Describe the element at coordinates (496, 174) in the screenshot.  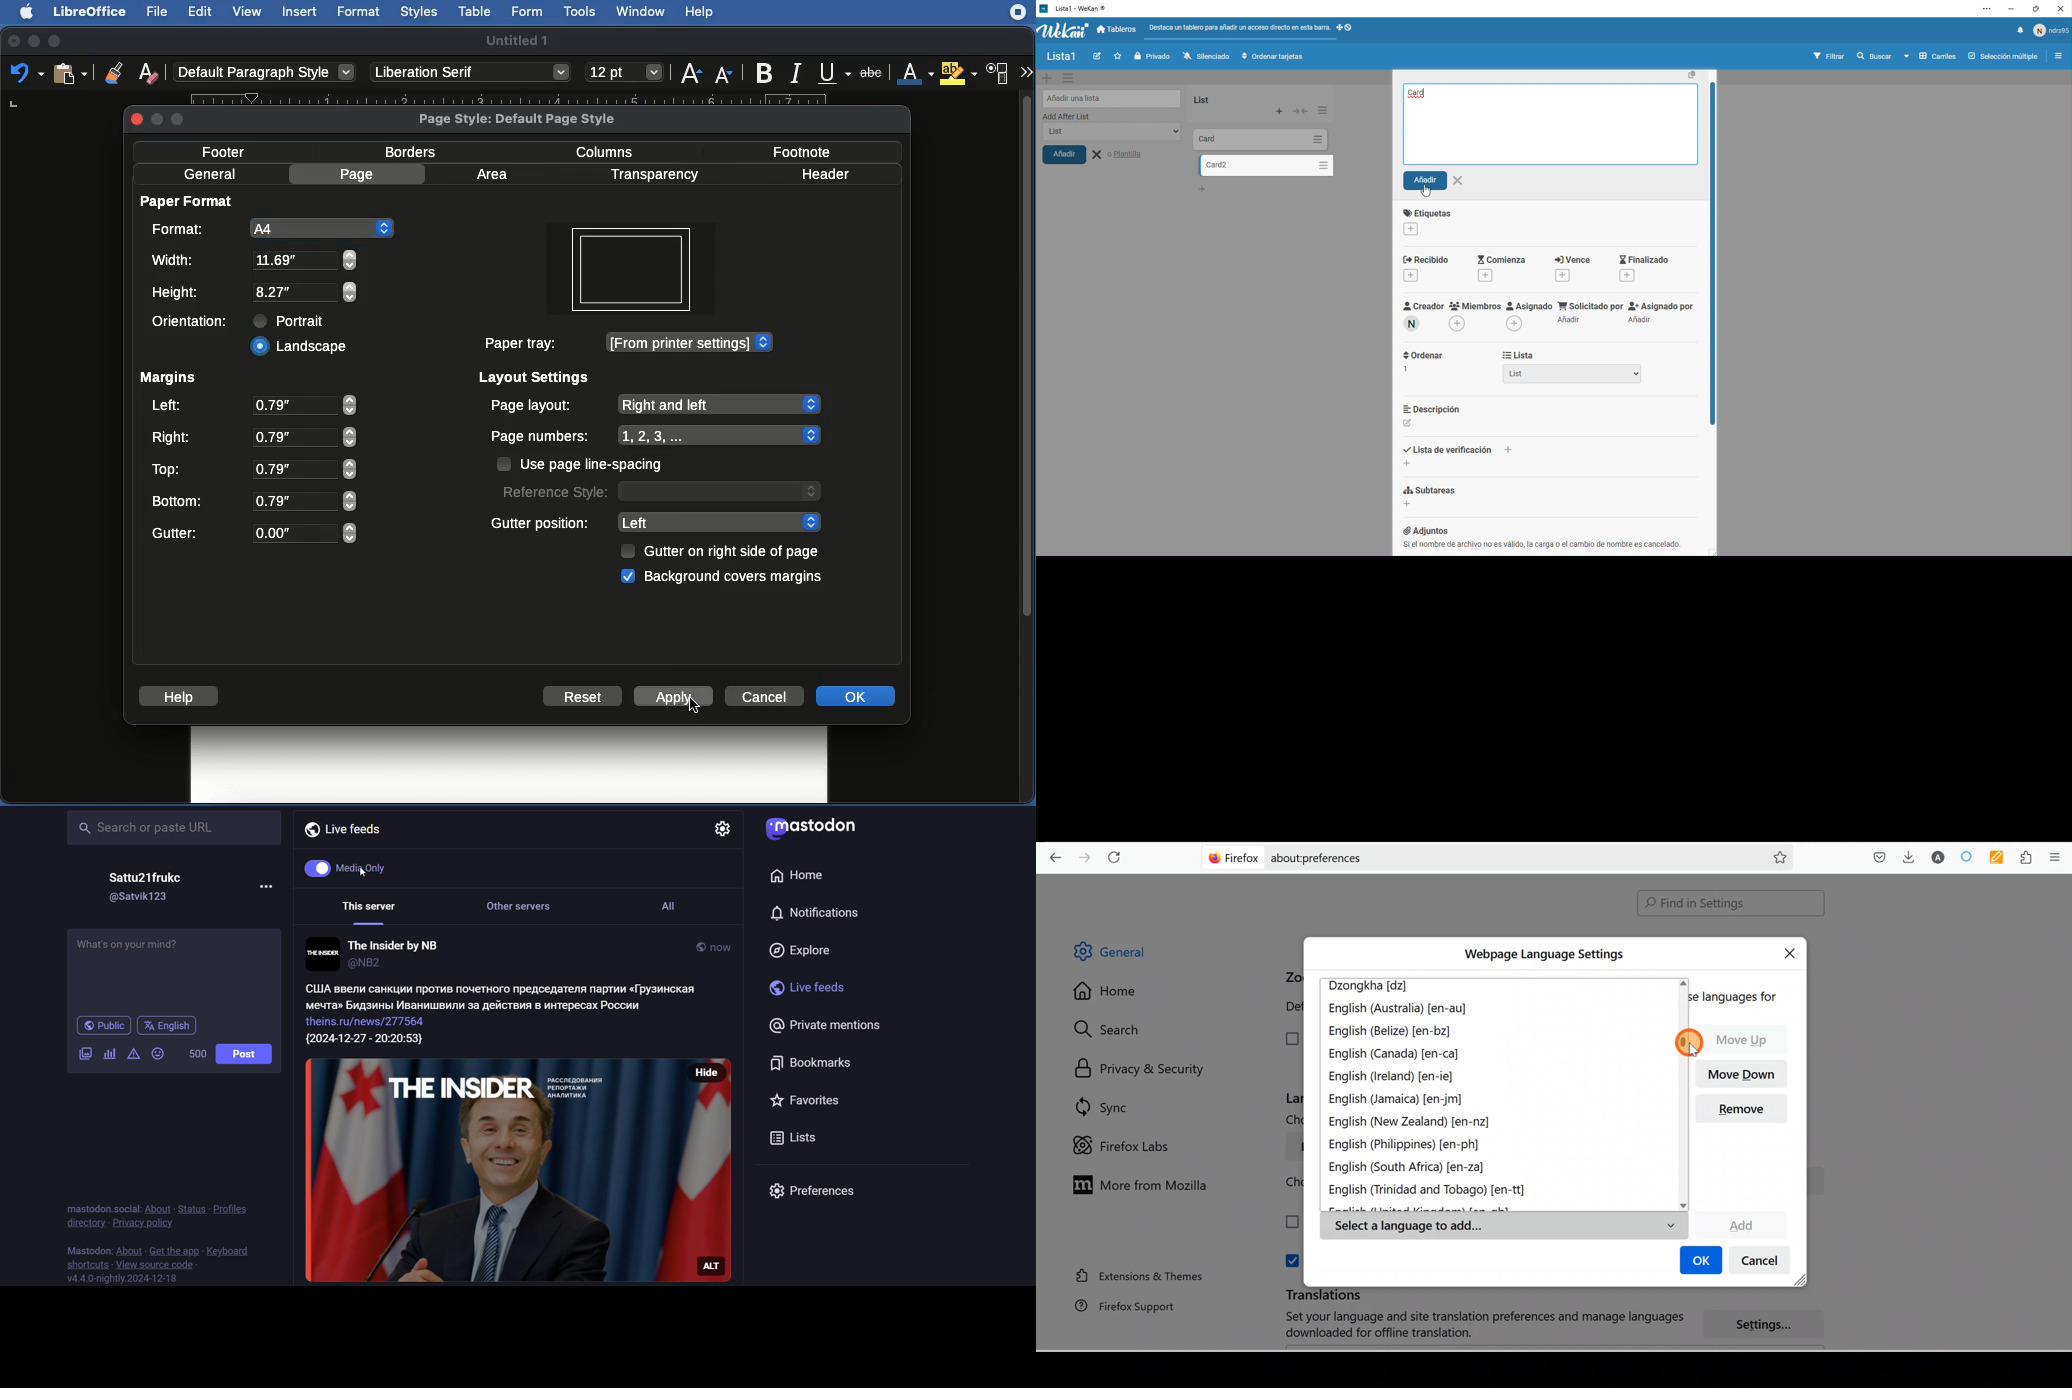
I see `Area` at that location.